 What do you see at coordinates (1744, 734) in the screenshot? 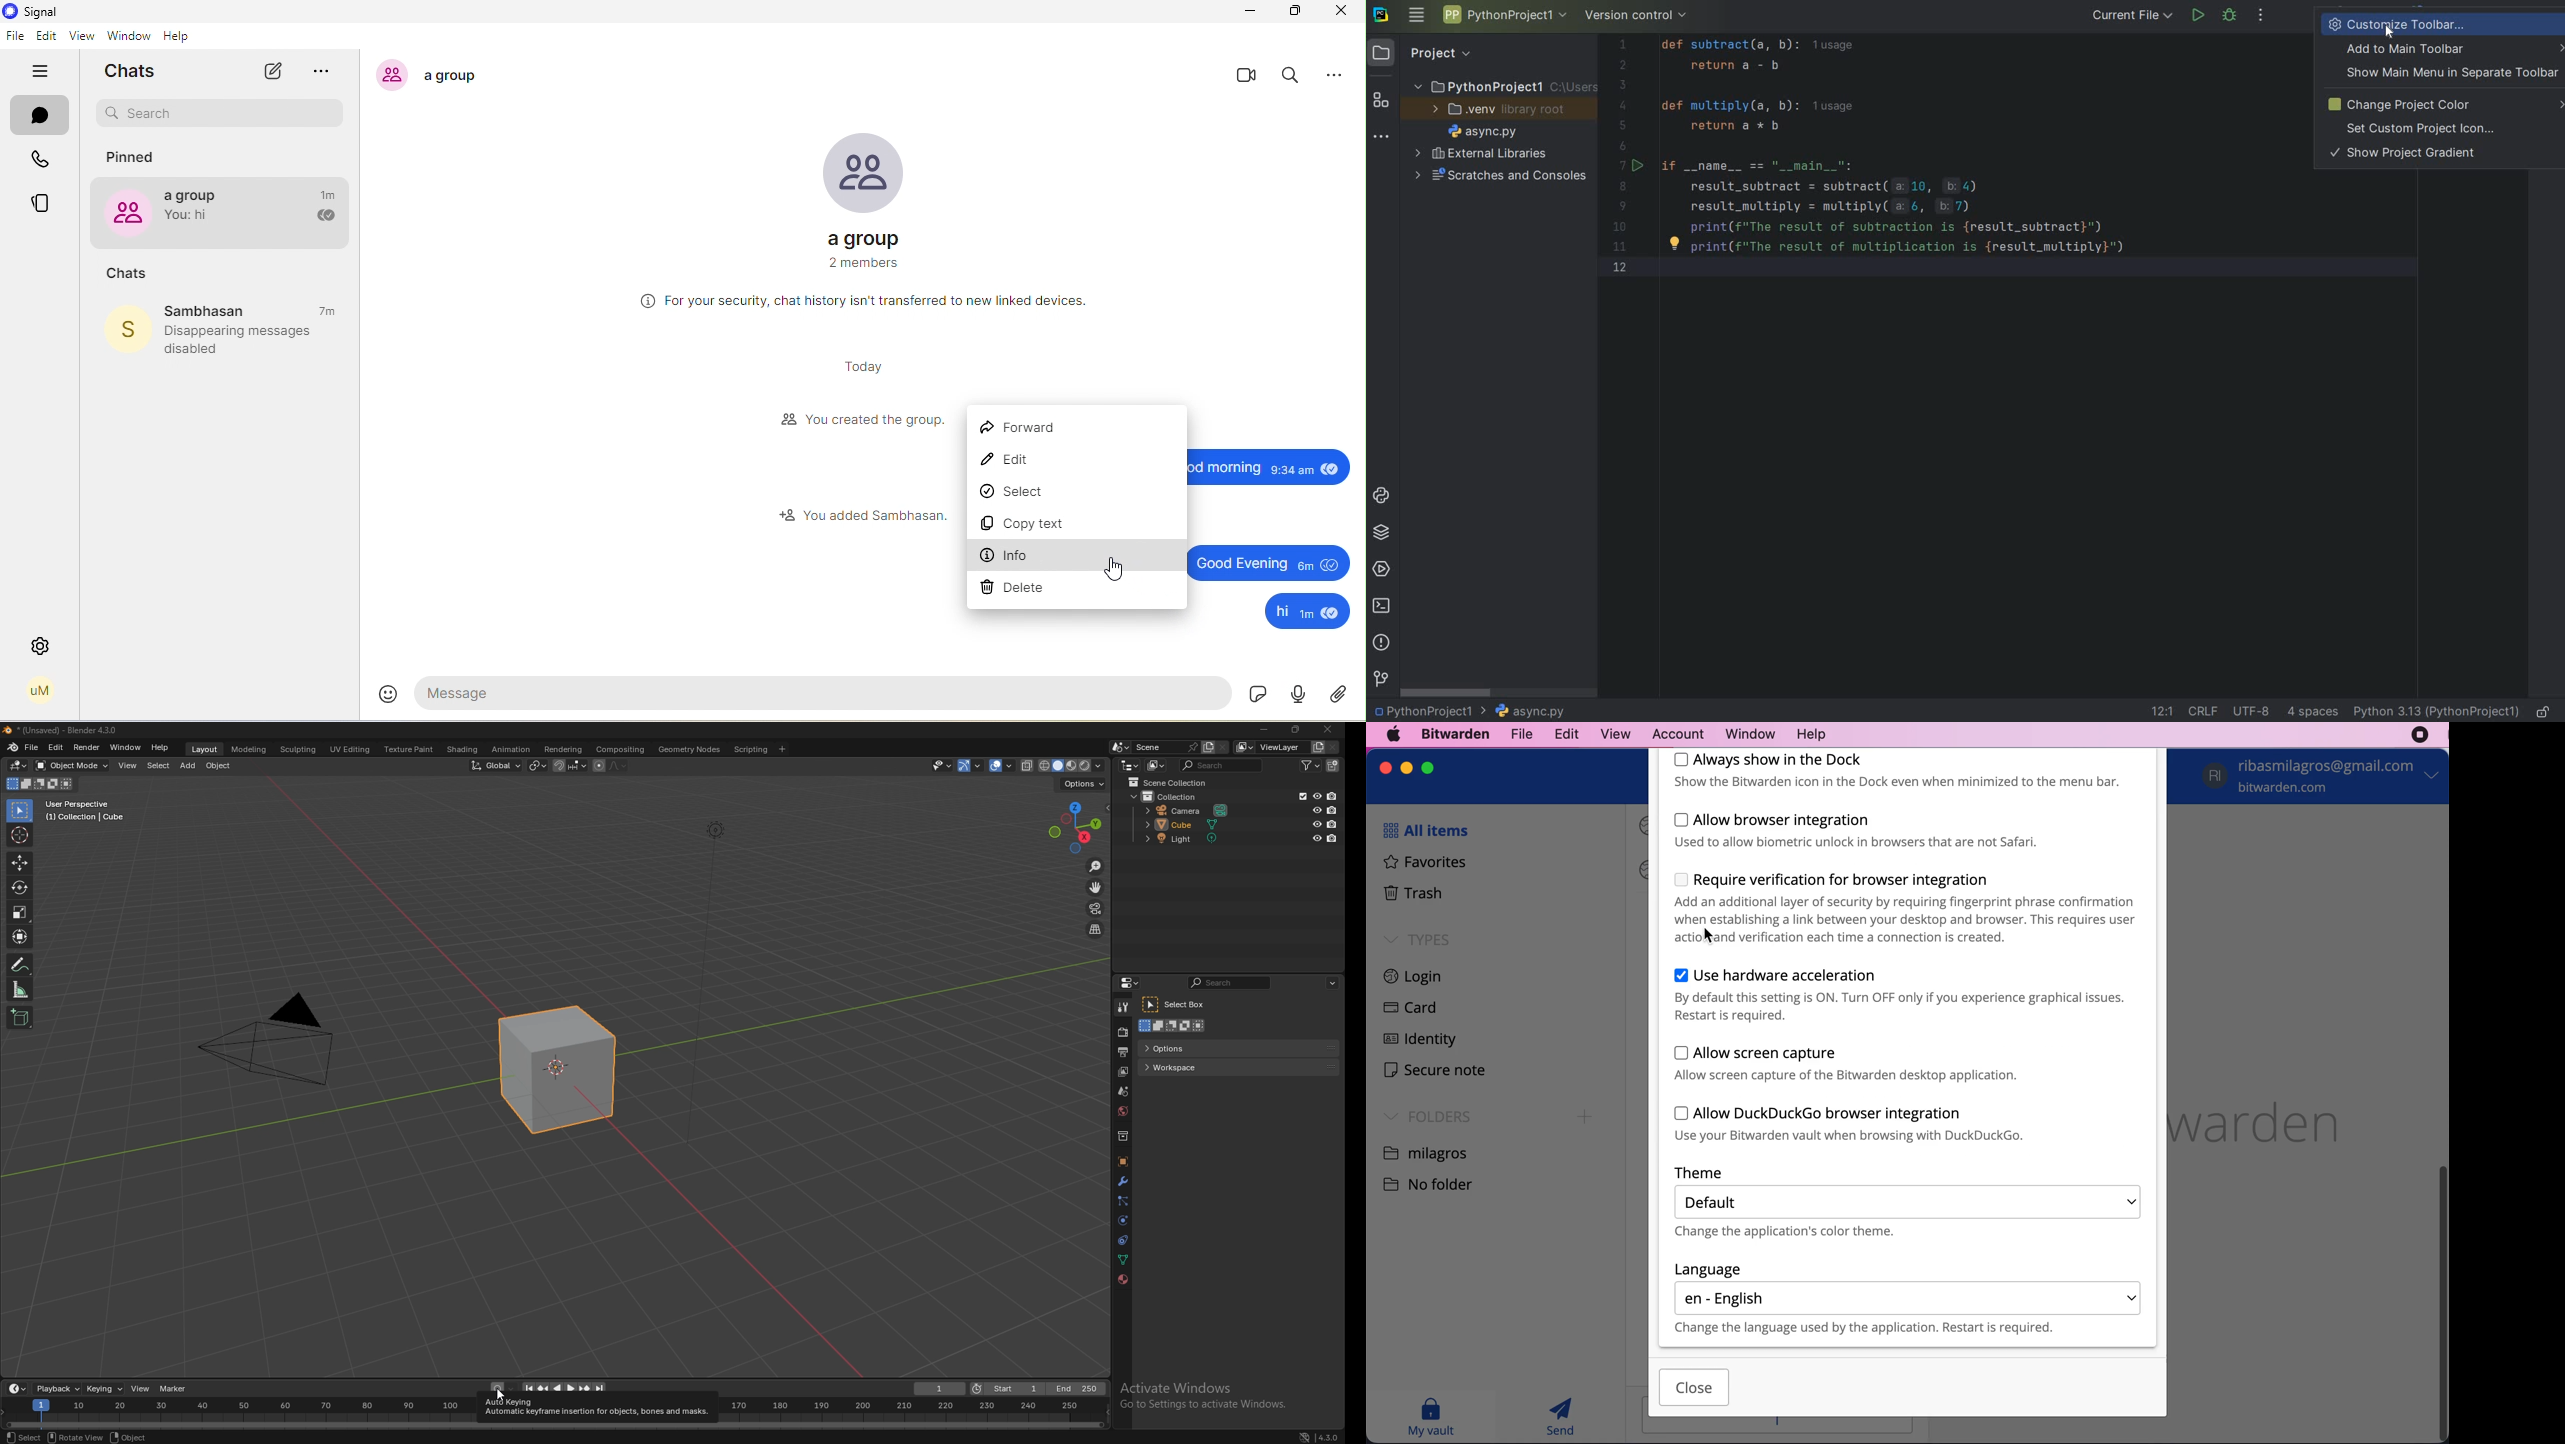
I see `window` at bounding box center [1744, 734].